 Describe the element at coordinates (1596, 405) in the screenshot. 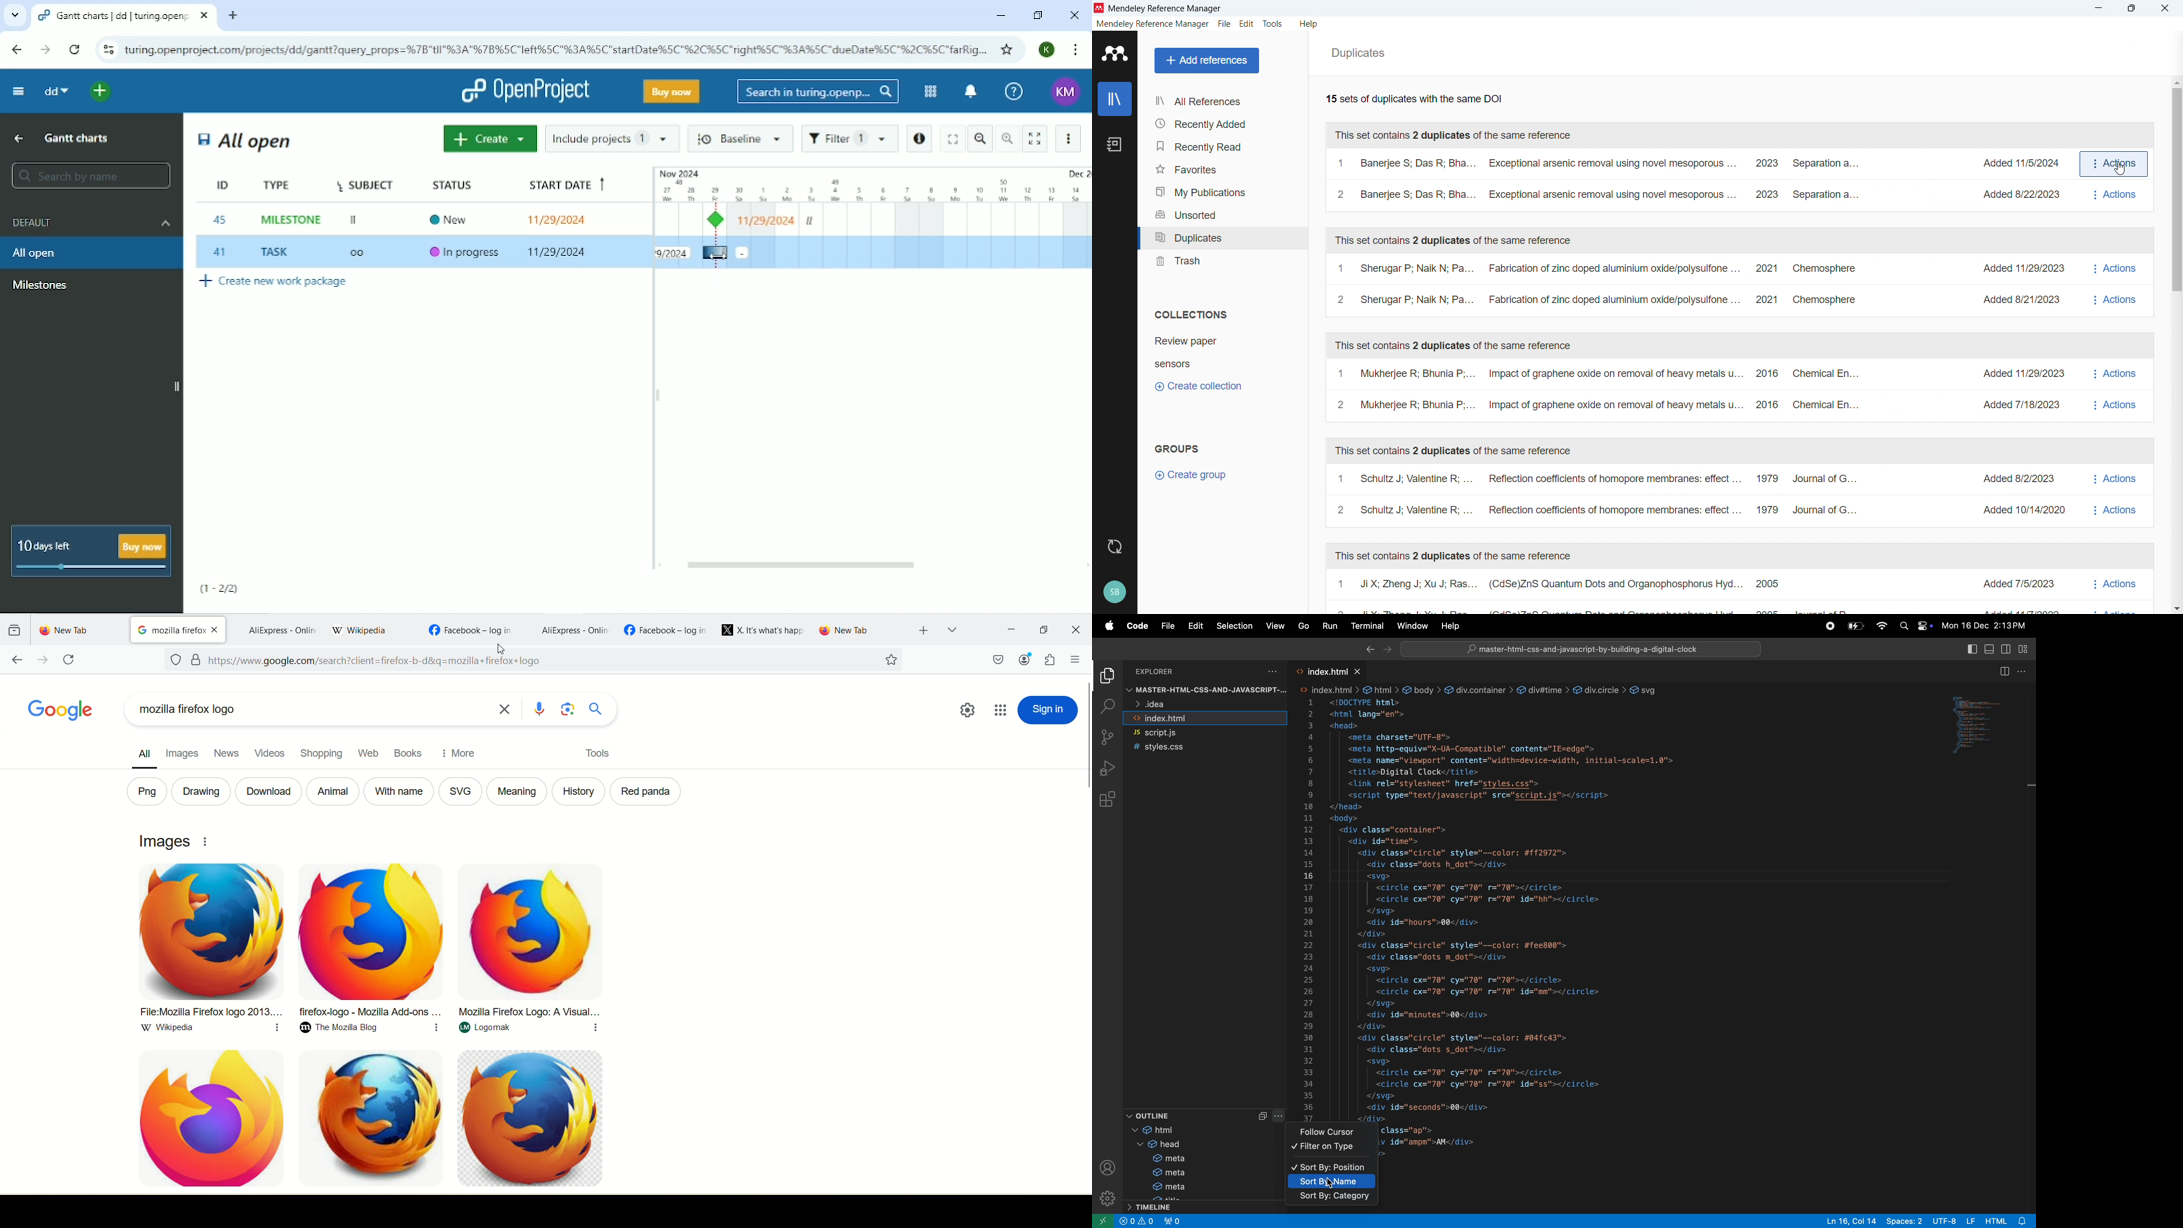

I see `2 Mukherjee R; Bhunia P;... Impact of graphene oxide on removal of heavy metals u... 2016 Chemical En...` at that location.